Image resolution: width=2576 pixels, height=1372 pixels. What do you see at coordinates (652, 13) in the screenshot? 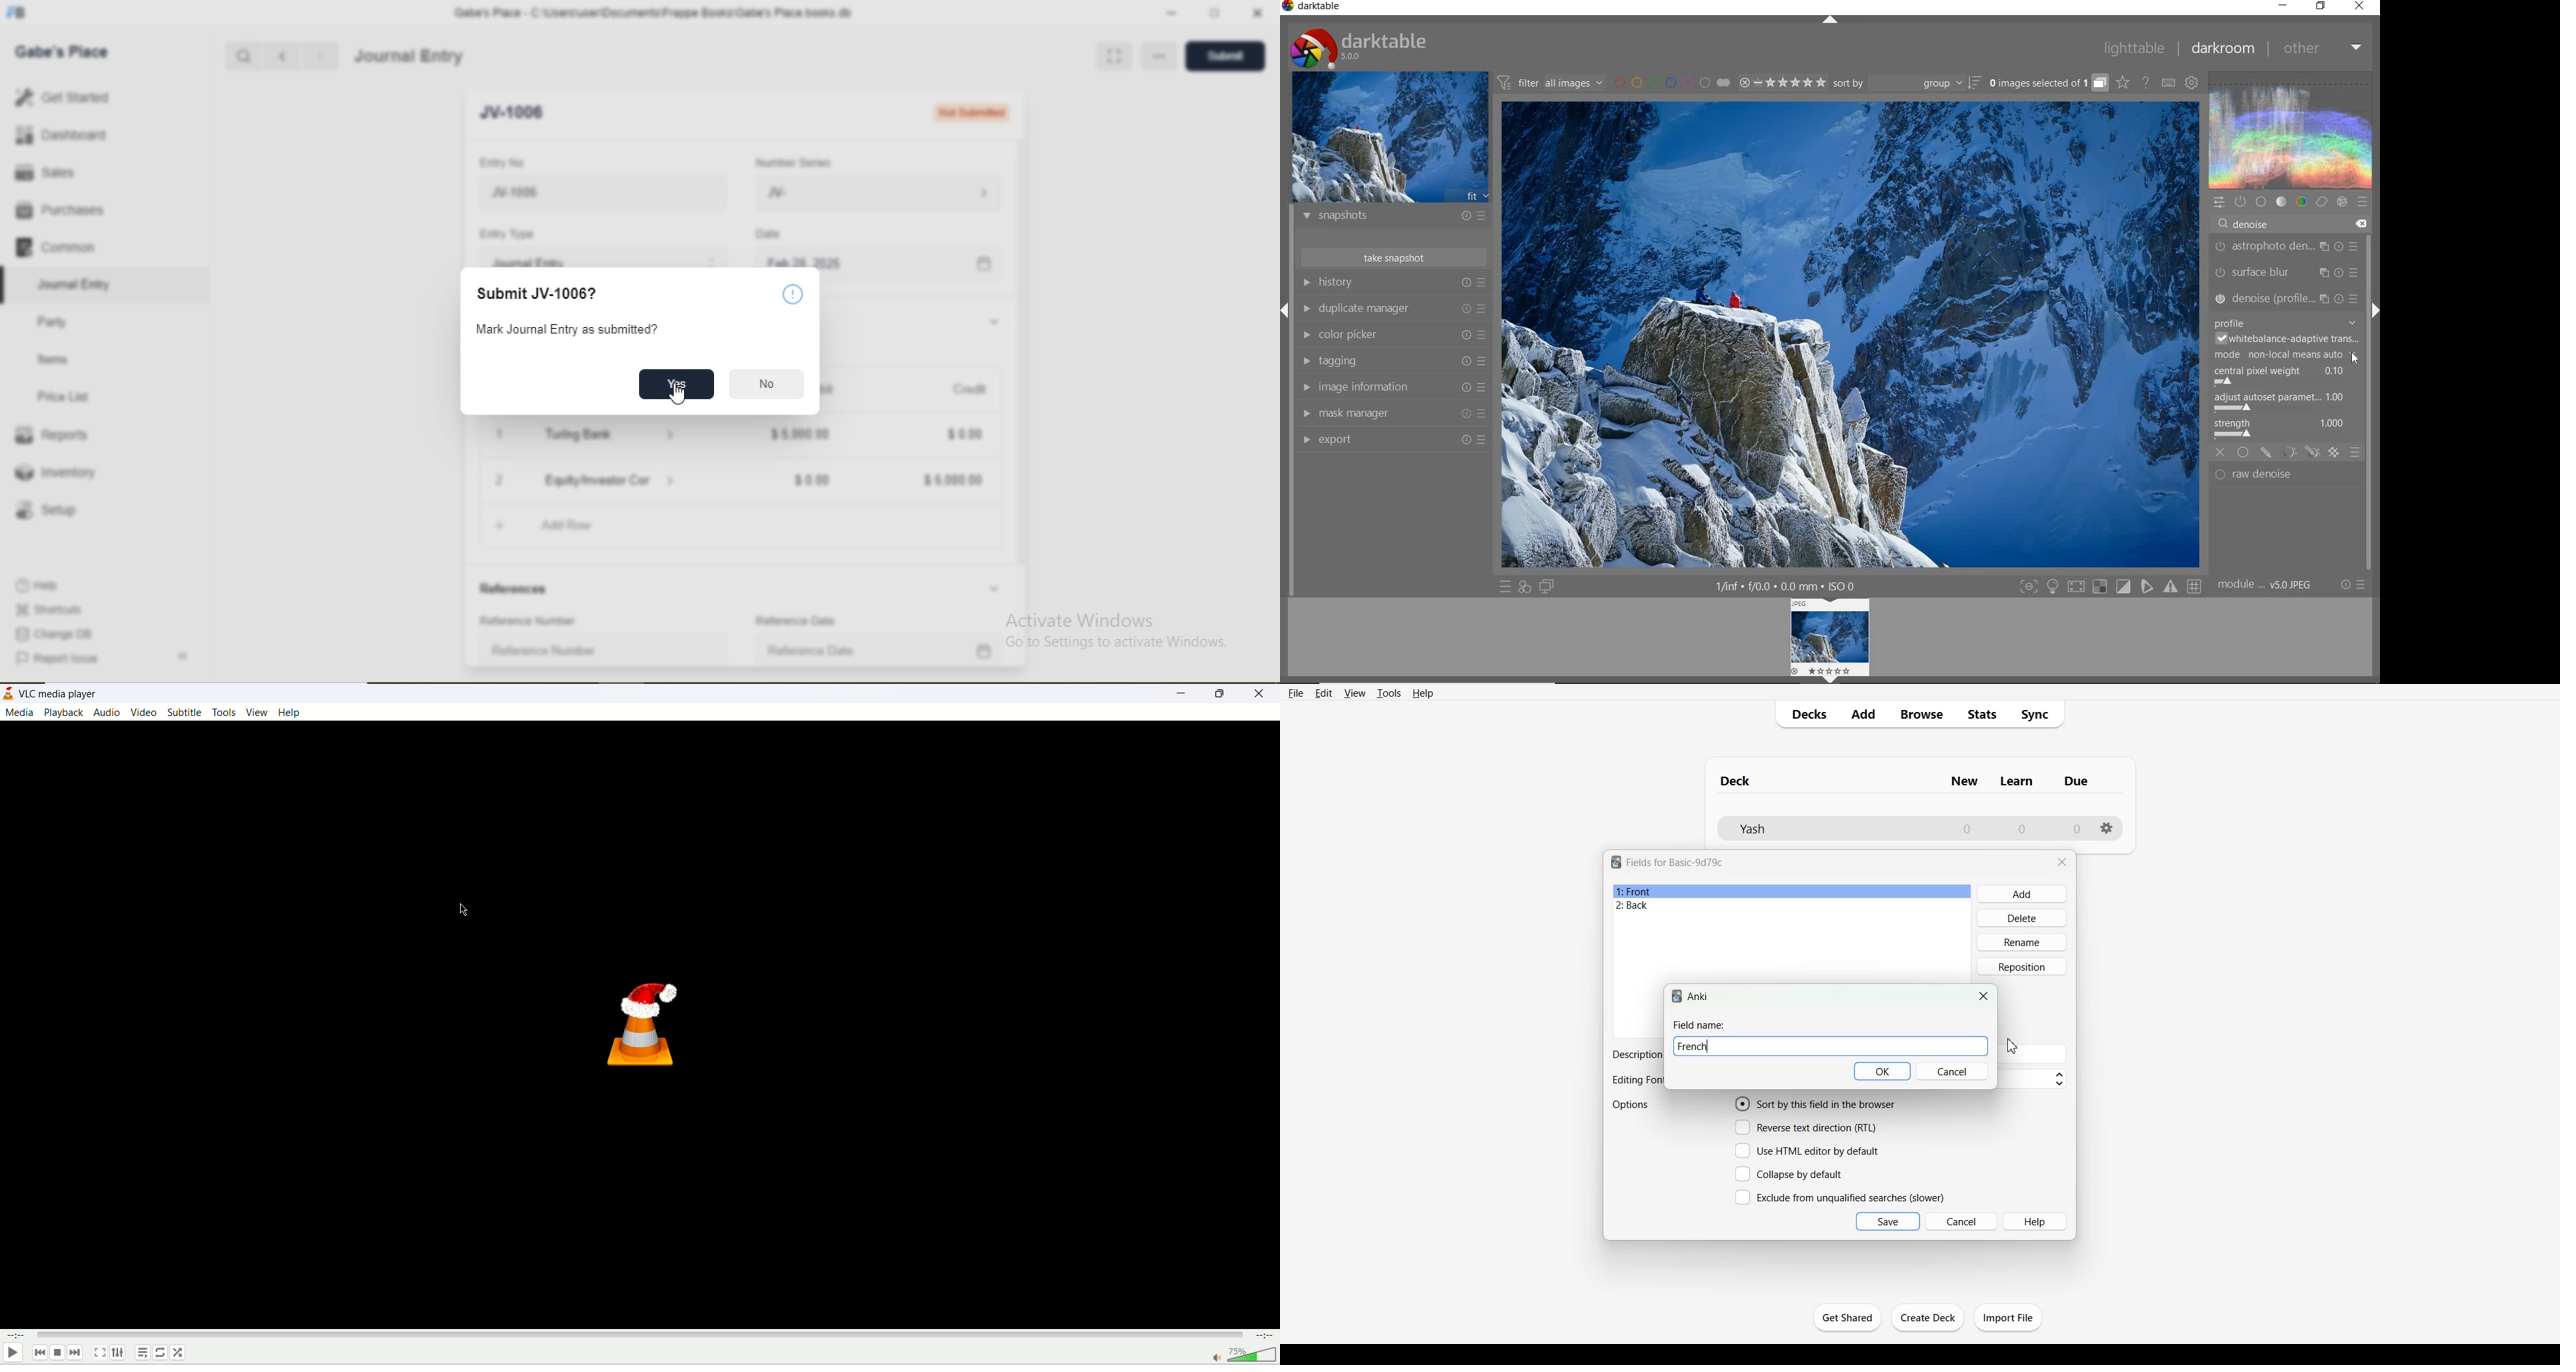
I see `‘Gabe's Place - C:\Users\useriDocuments\Frappe Books\Gabe's Place books db` at bounding box center [652, 13].